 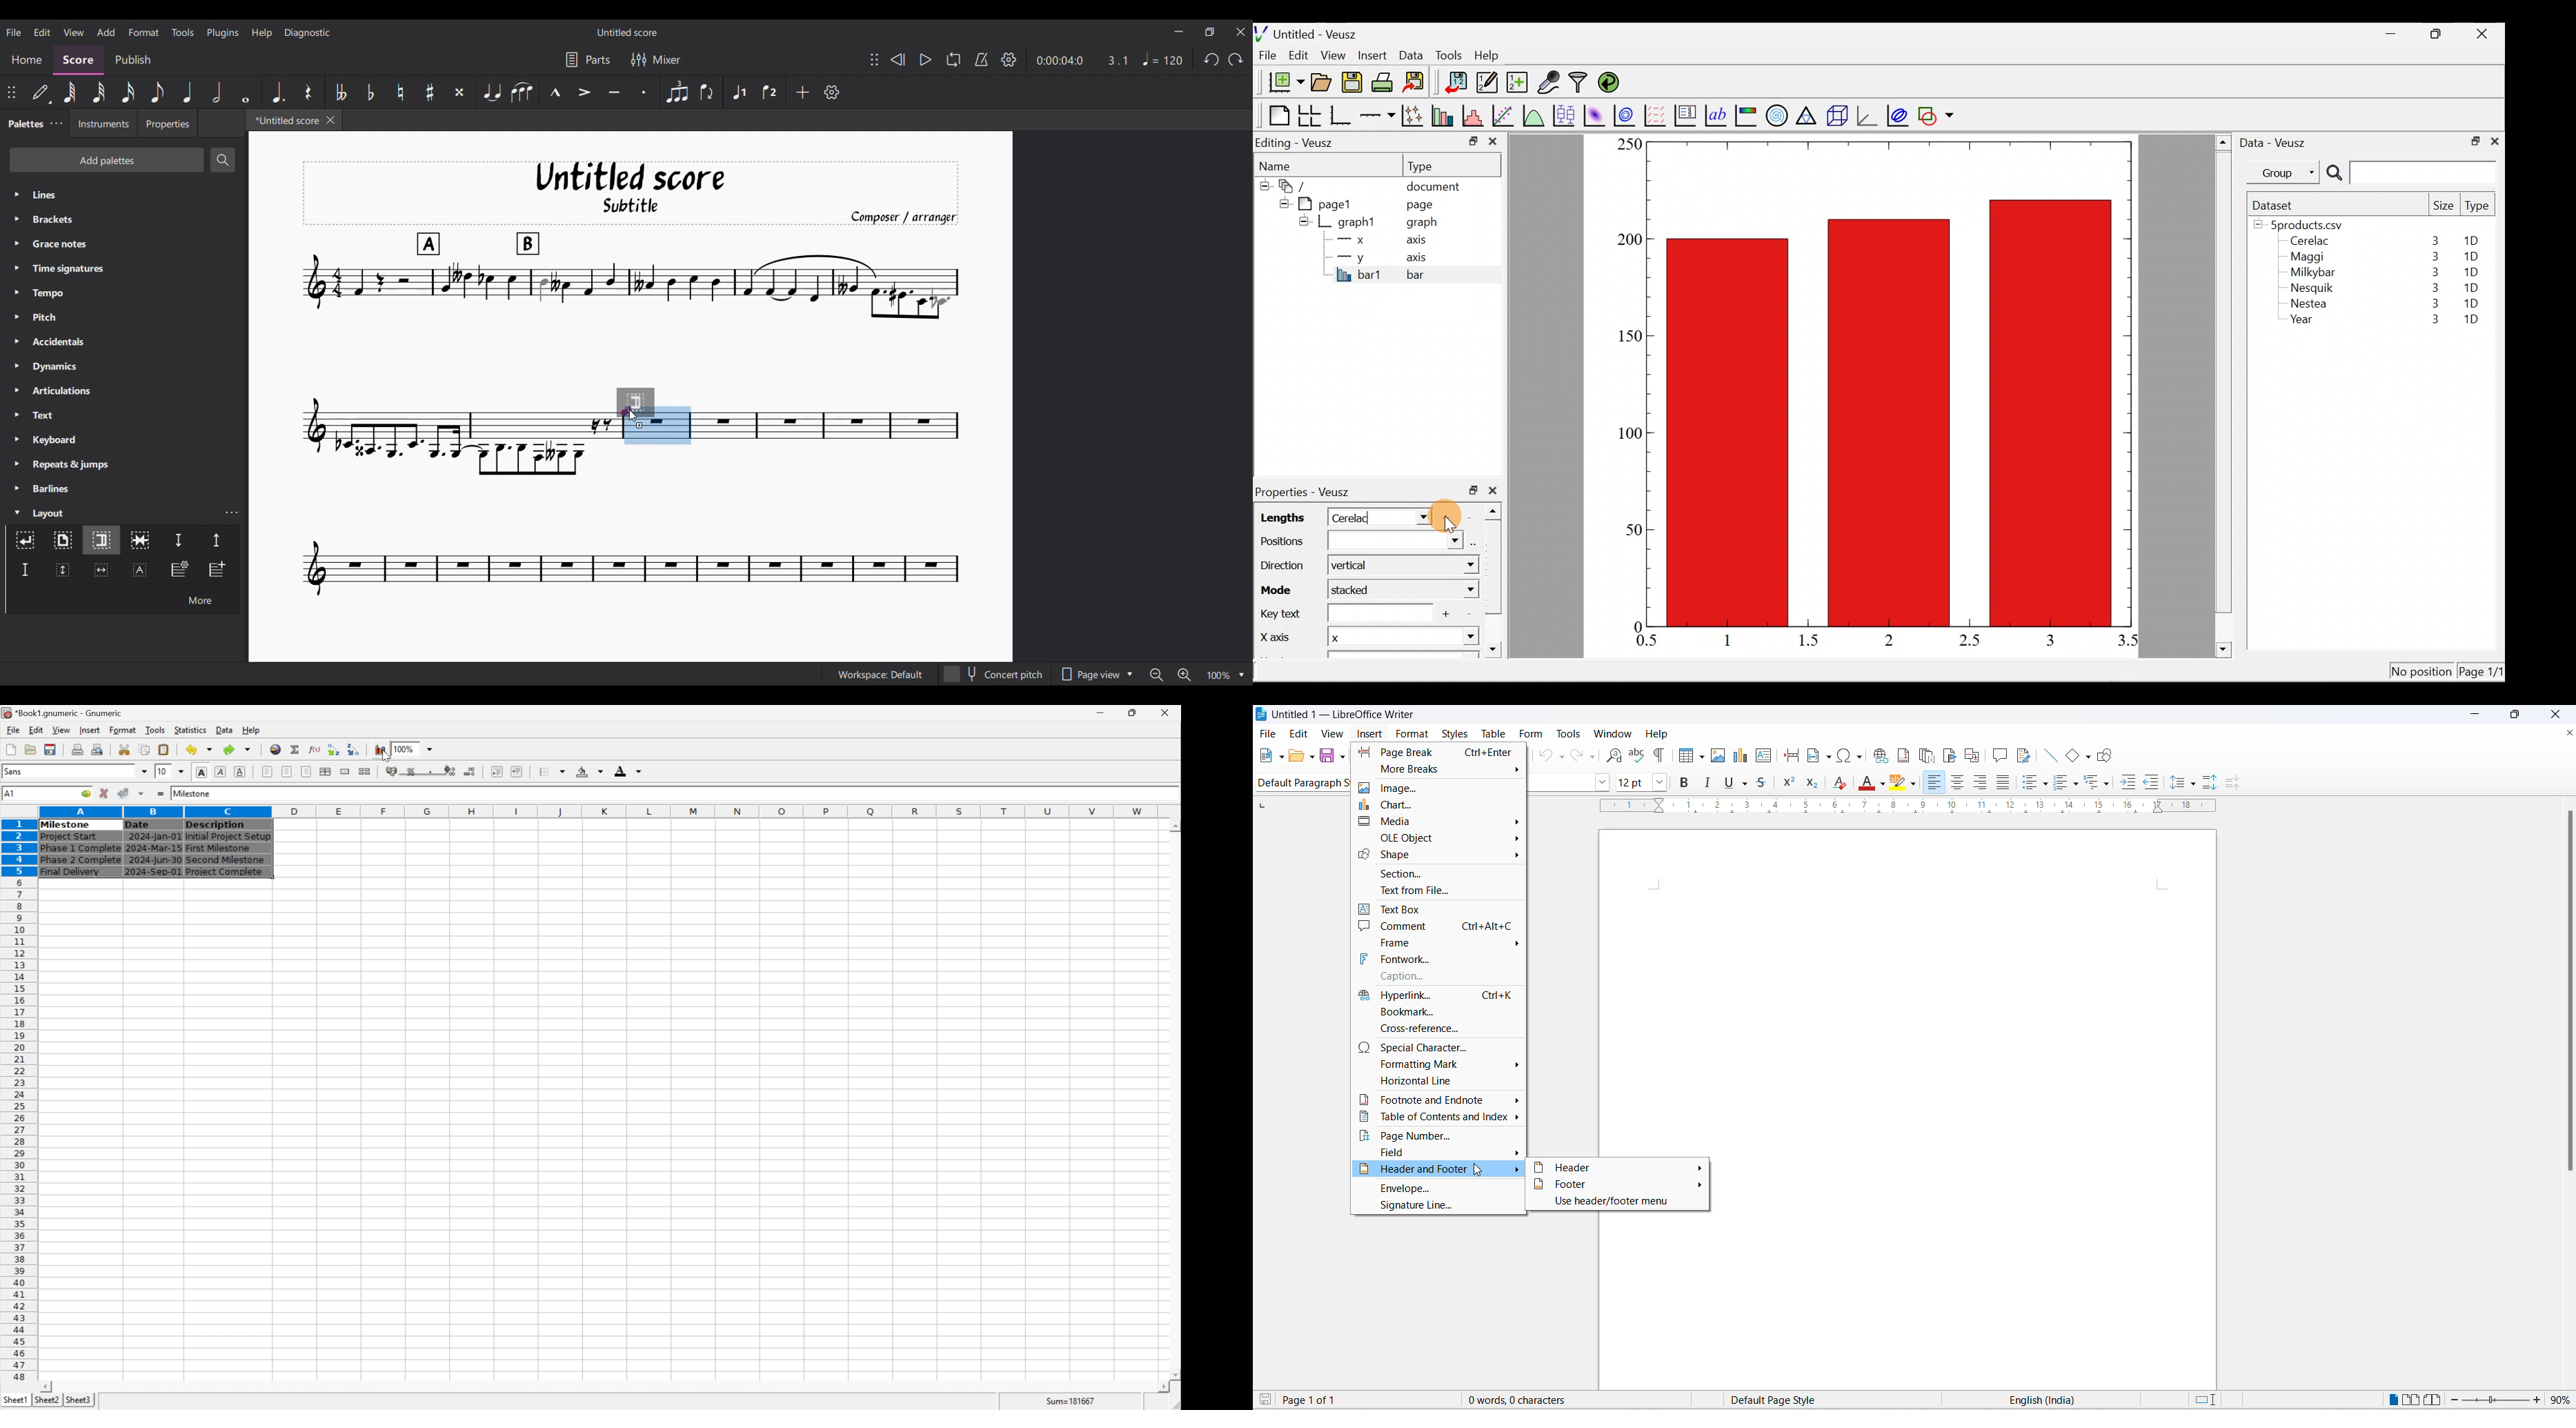 What do you see at coordinates (330, 120) in the screenshot?
I see `Close tab` at bounding box center [330, 120].